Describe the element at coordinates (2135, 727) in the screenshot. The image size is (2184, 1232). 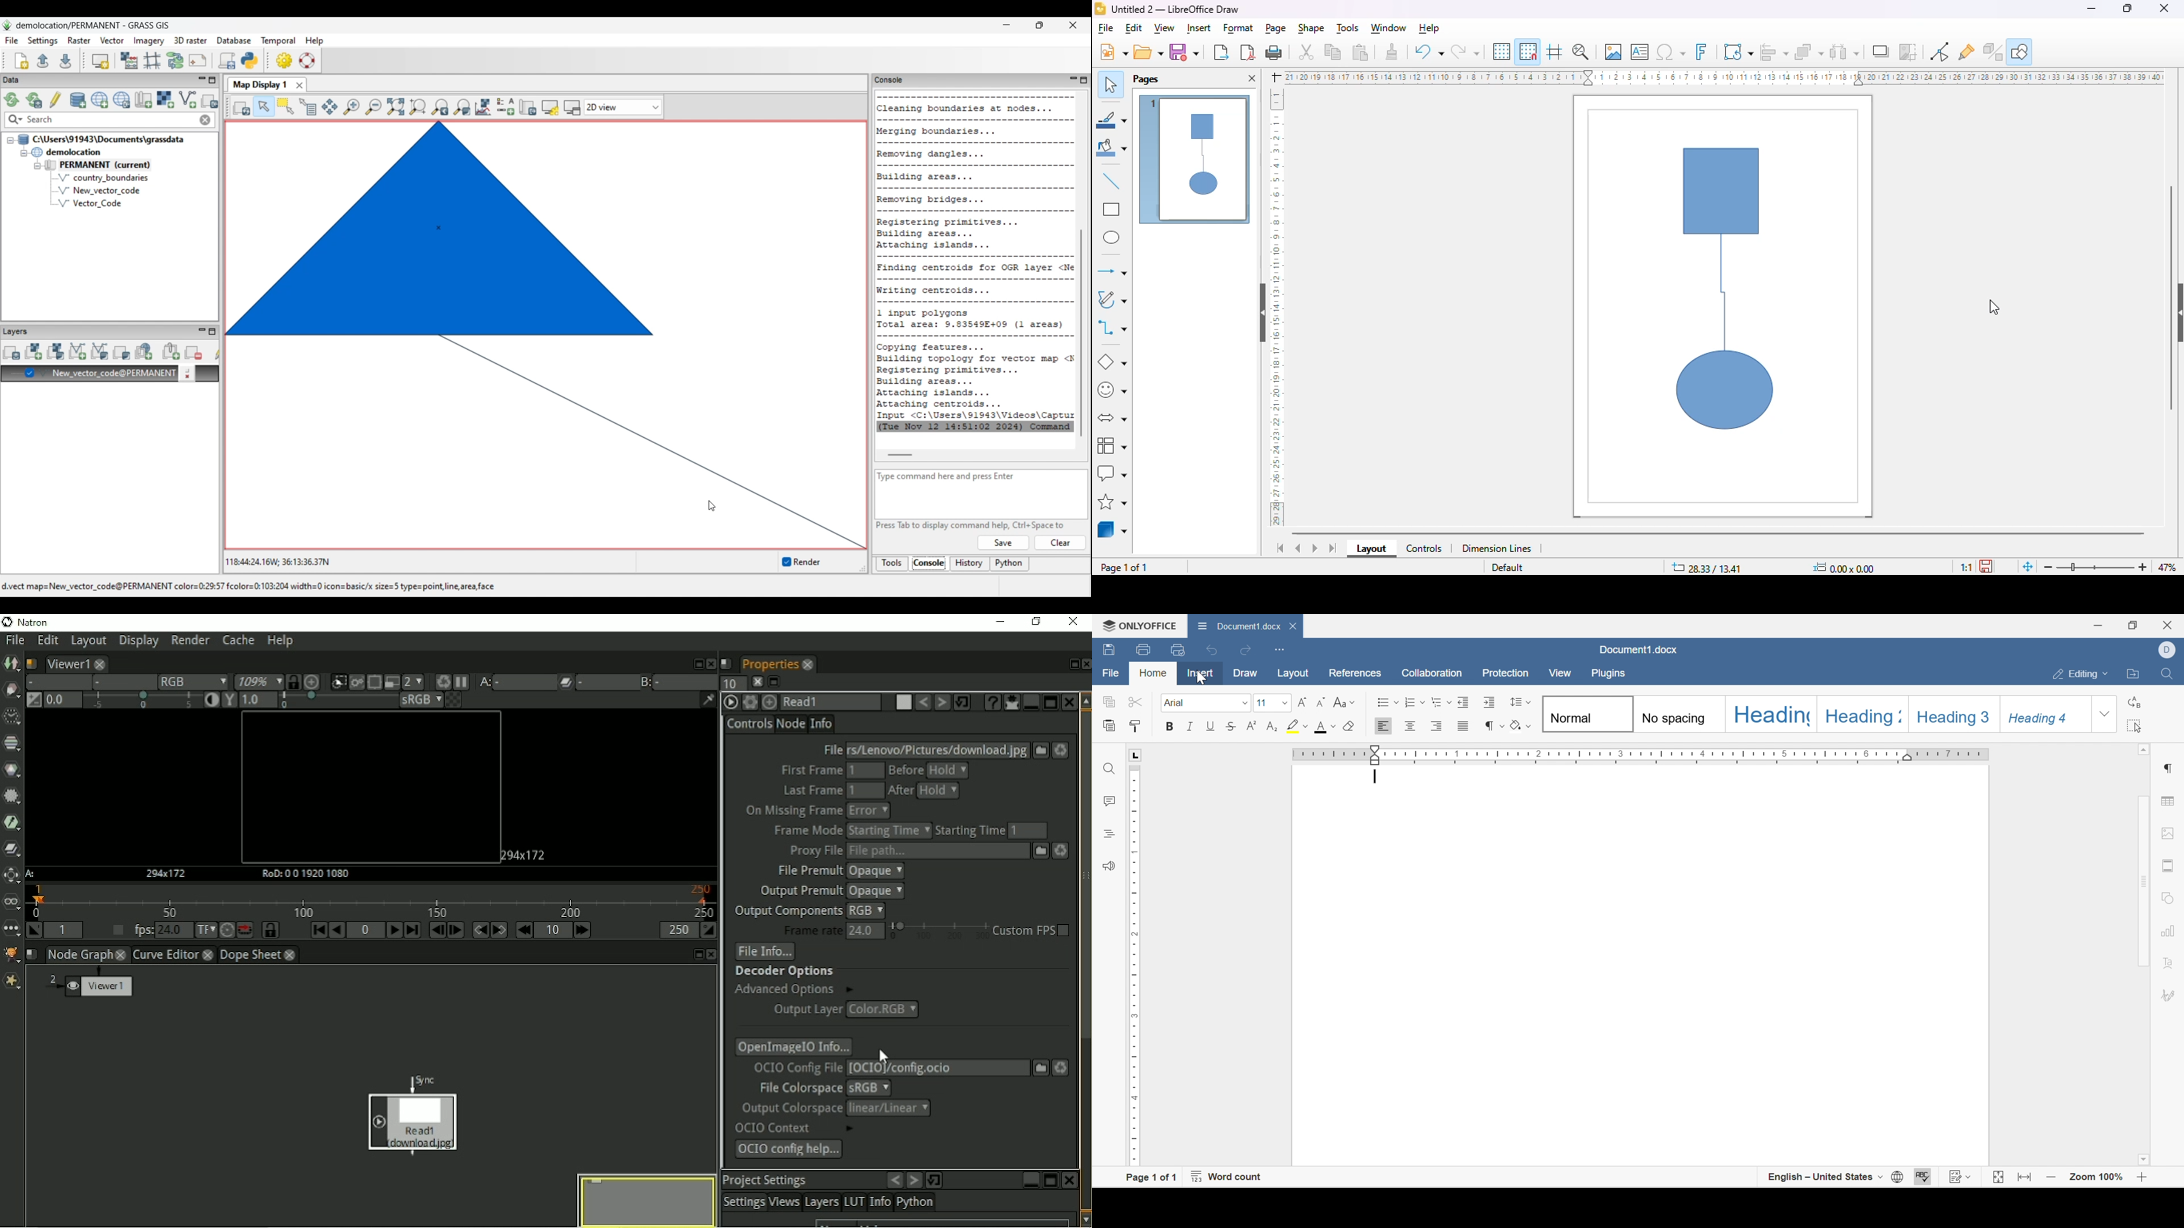
I see `Select all` at that location.